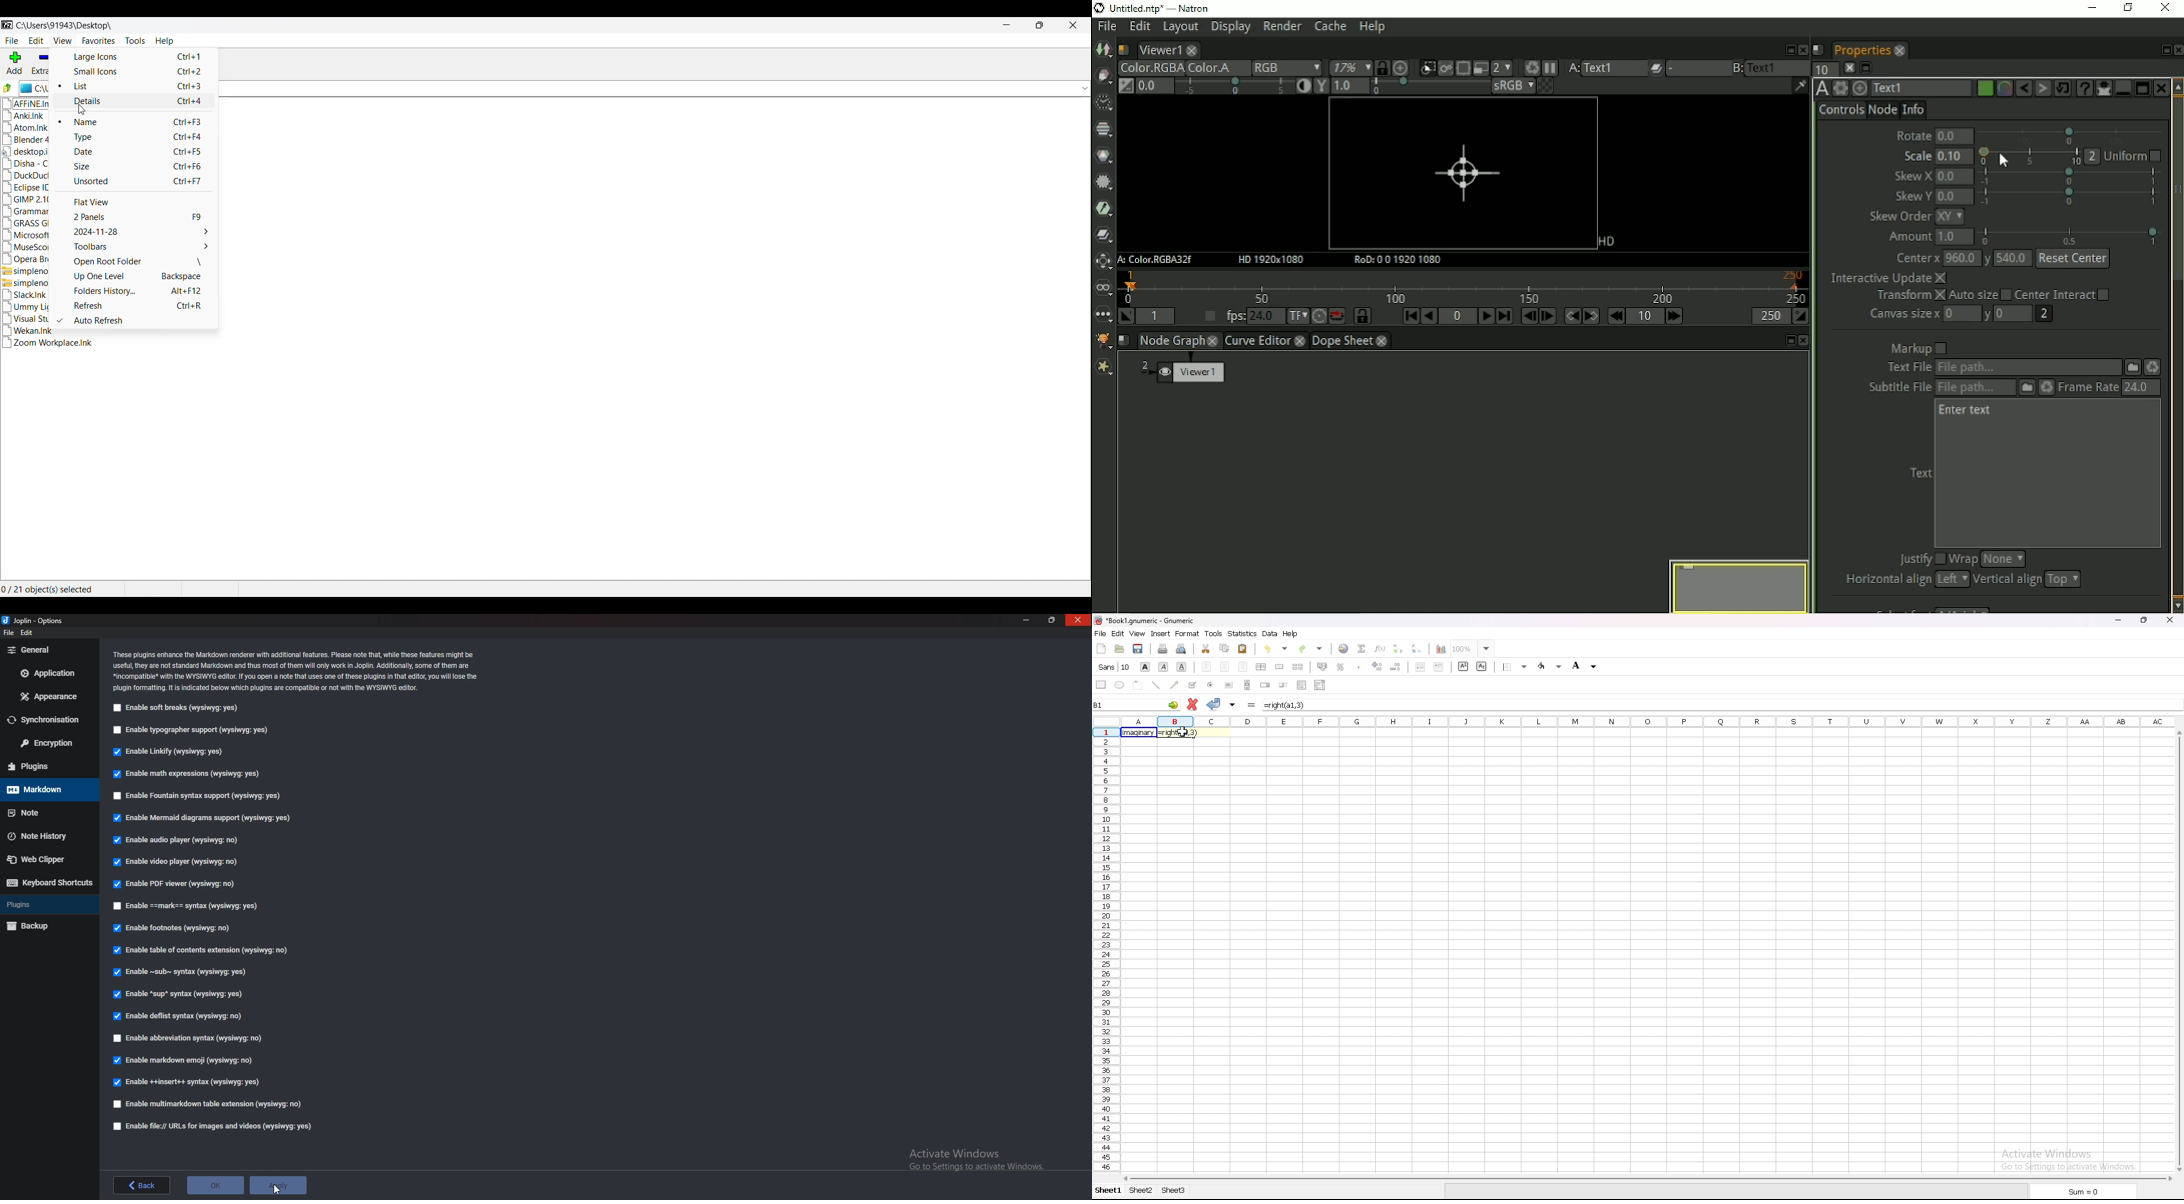  What do you see at coordinates (46, 790) in the screenshot?
I see `Mark down` at bounding box center [46, 790].